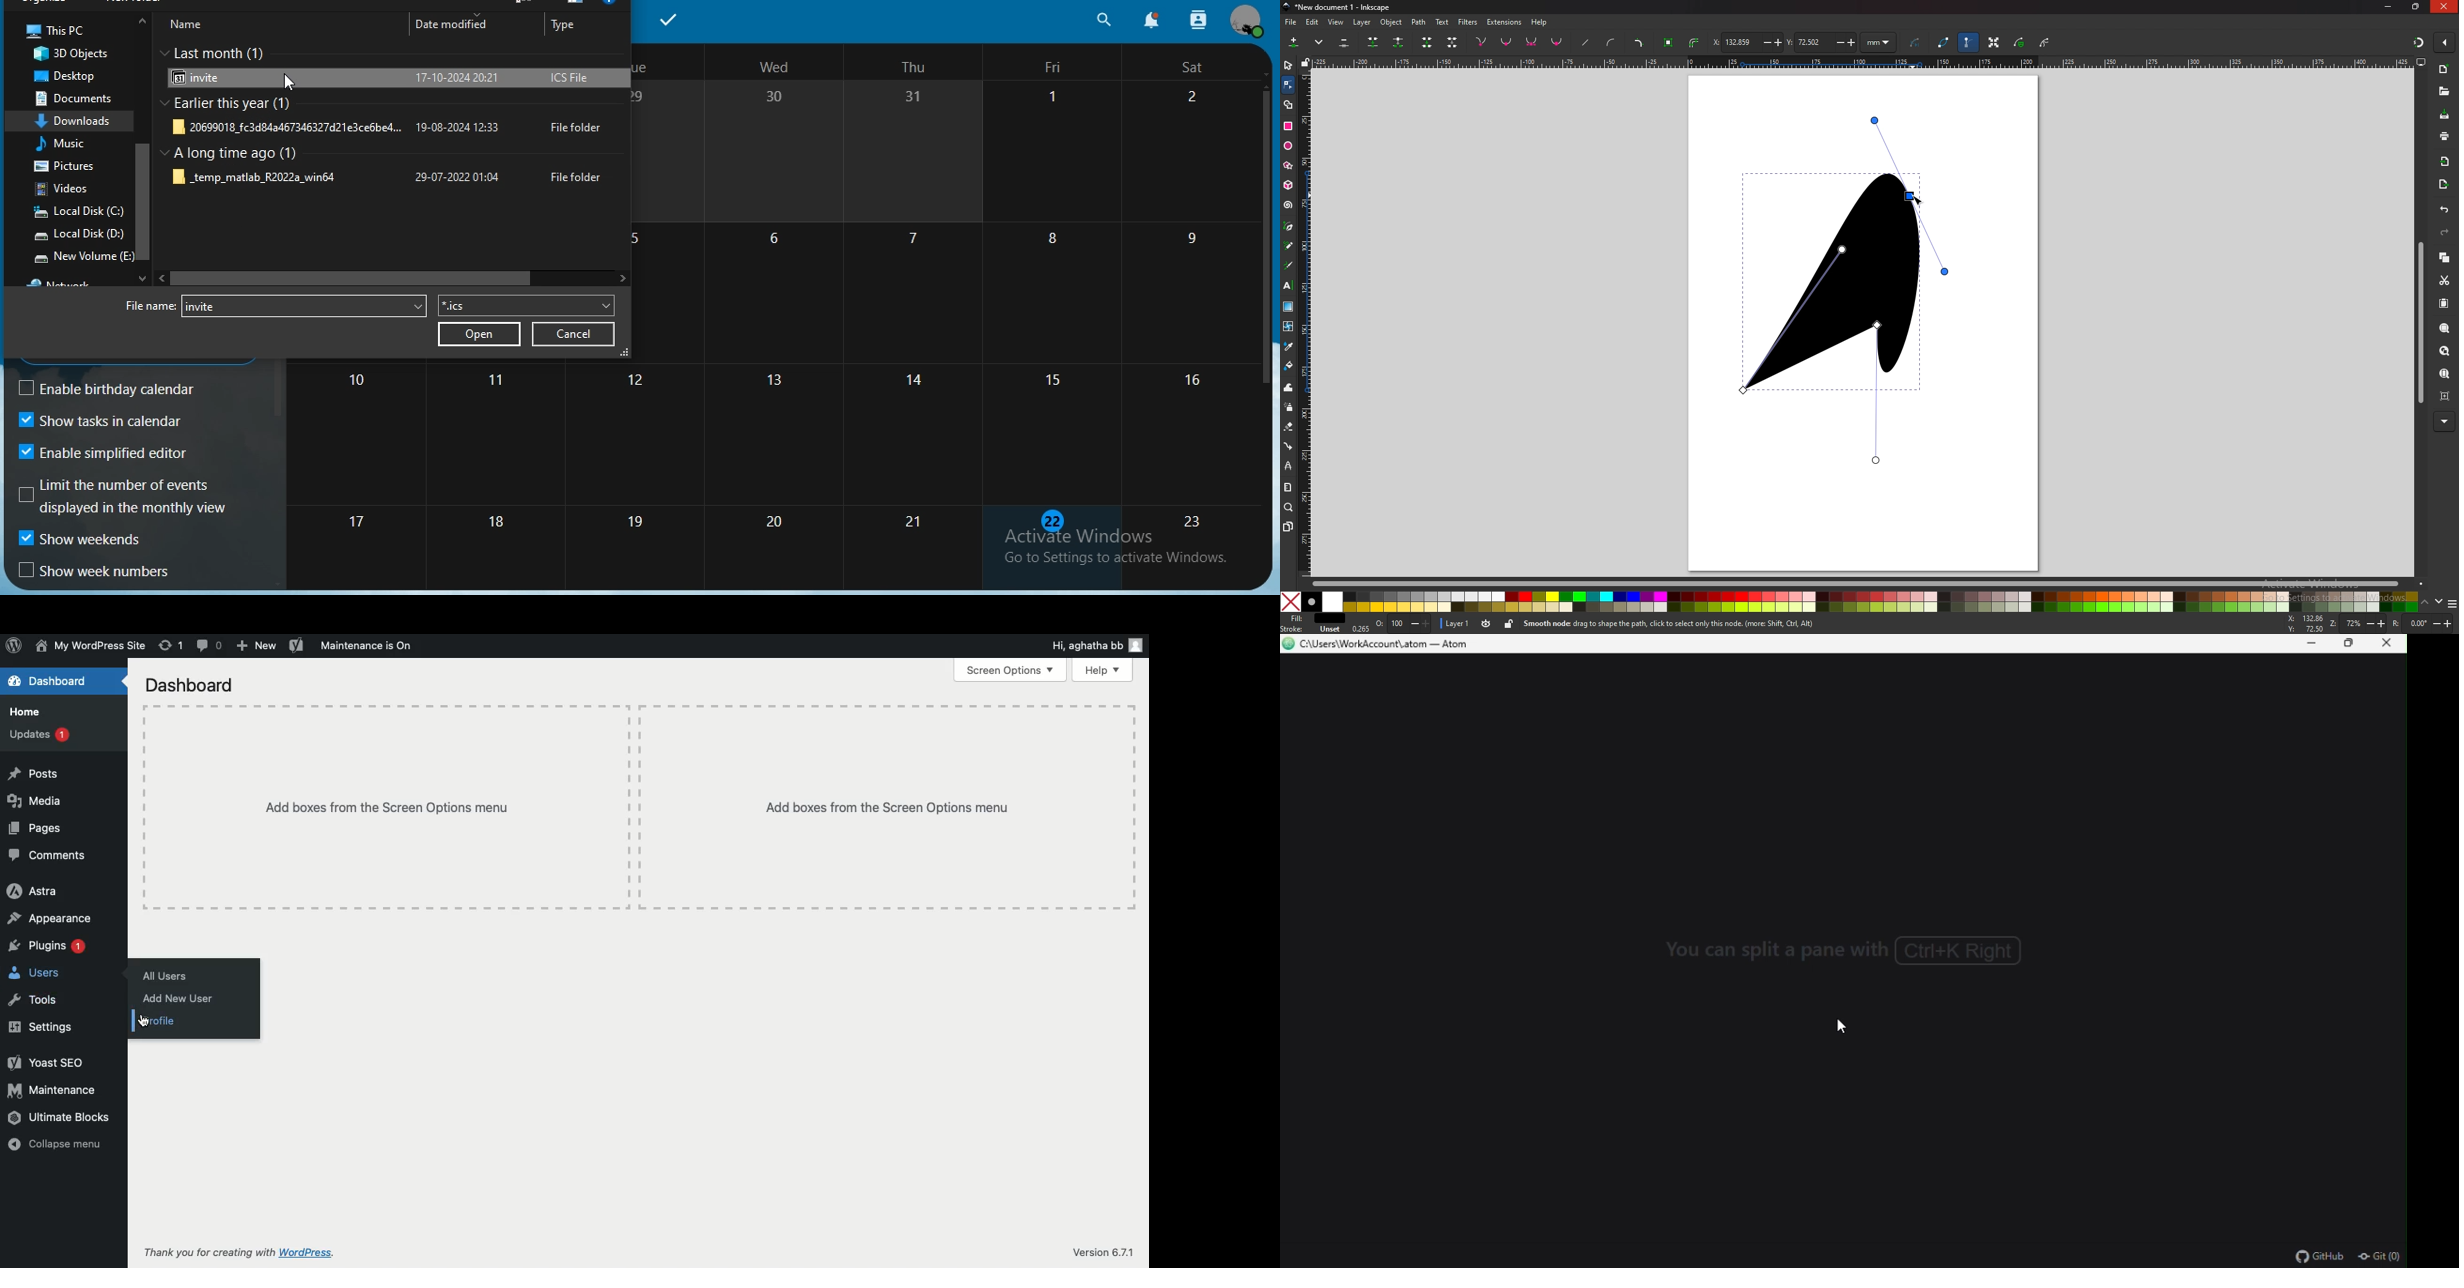 This screenshot has width=2464, height=1288. What do you see at coordinates (388, 178) in the screenshot?
I see `file folder` at bounding box center [388, 178].